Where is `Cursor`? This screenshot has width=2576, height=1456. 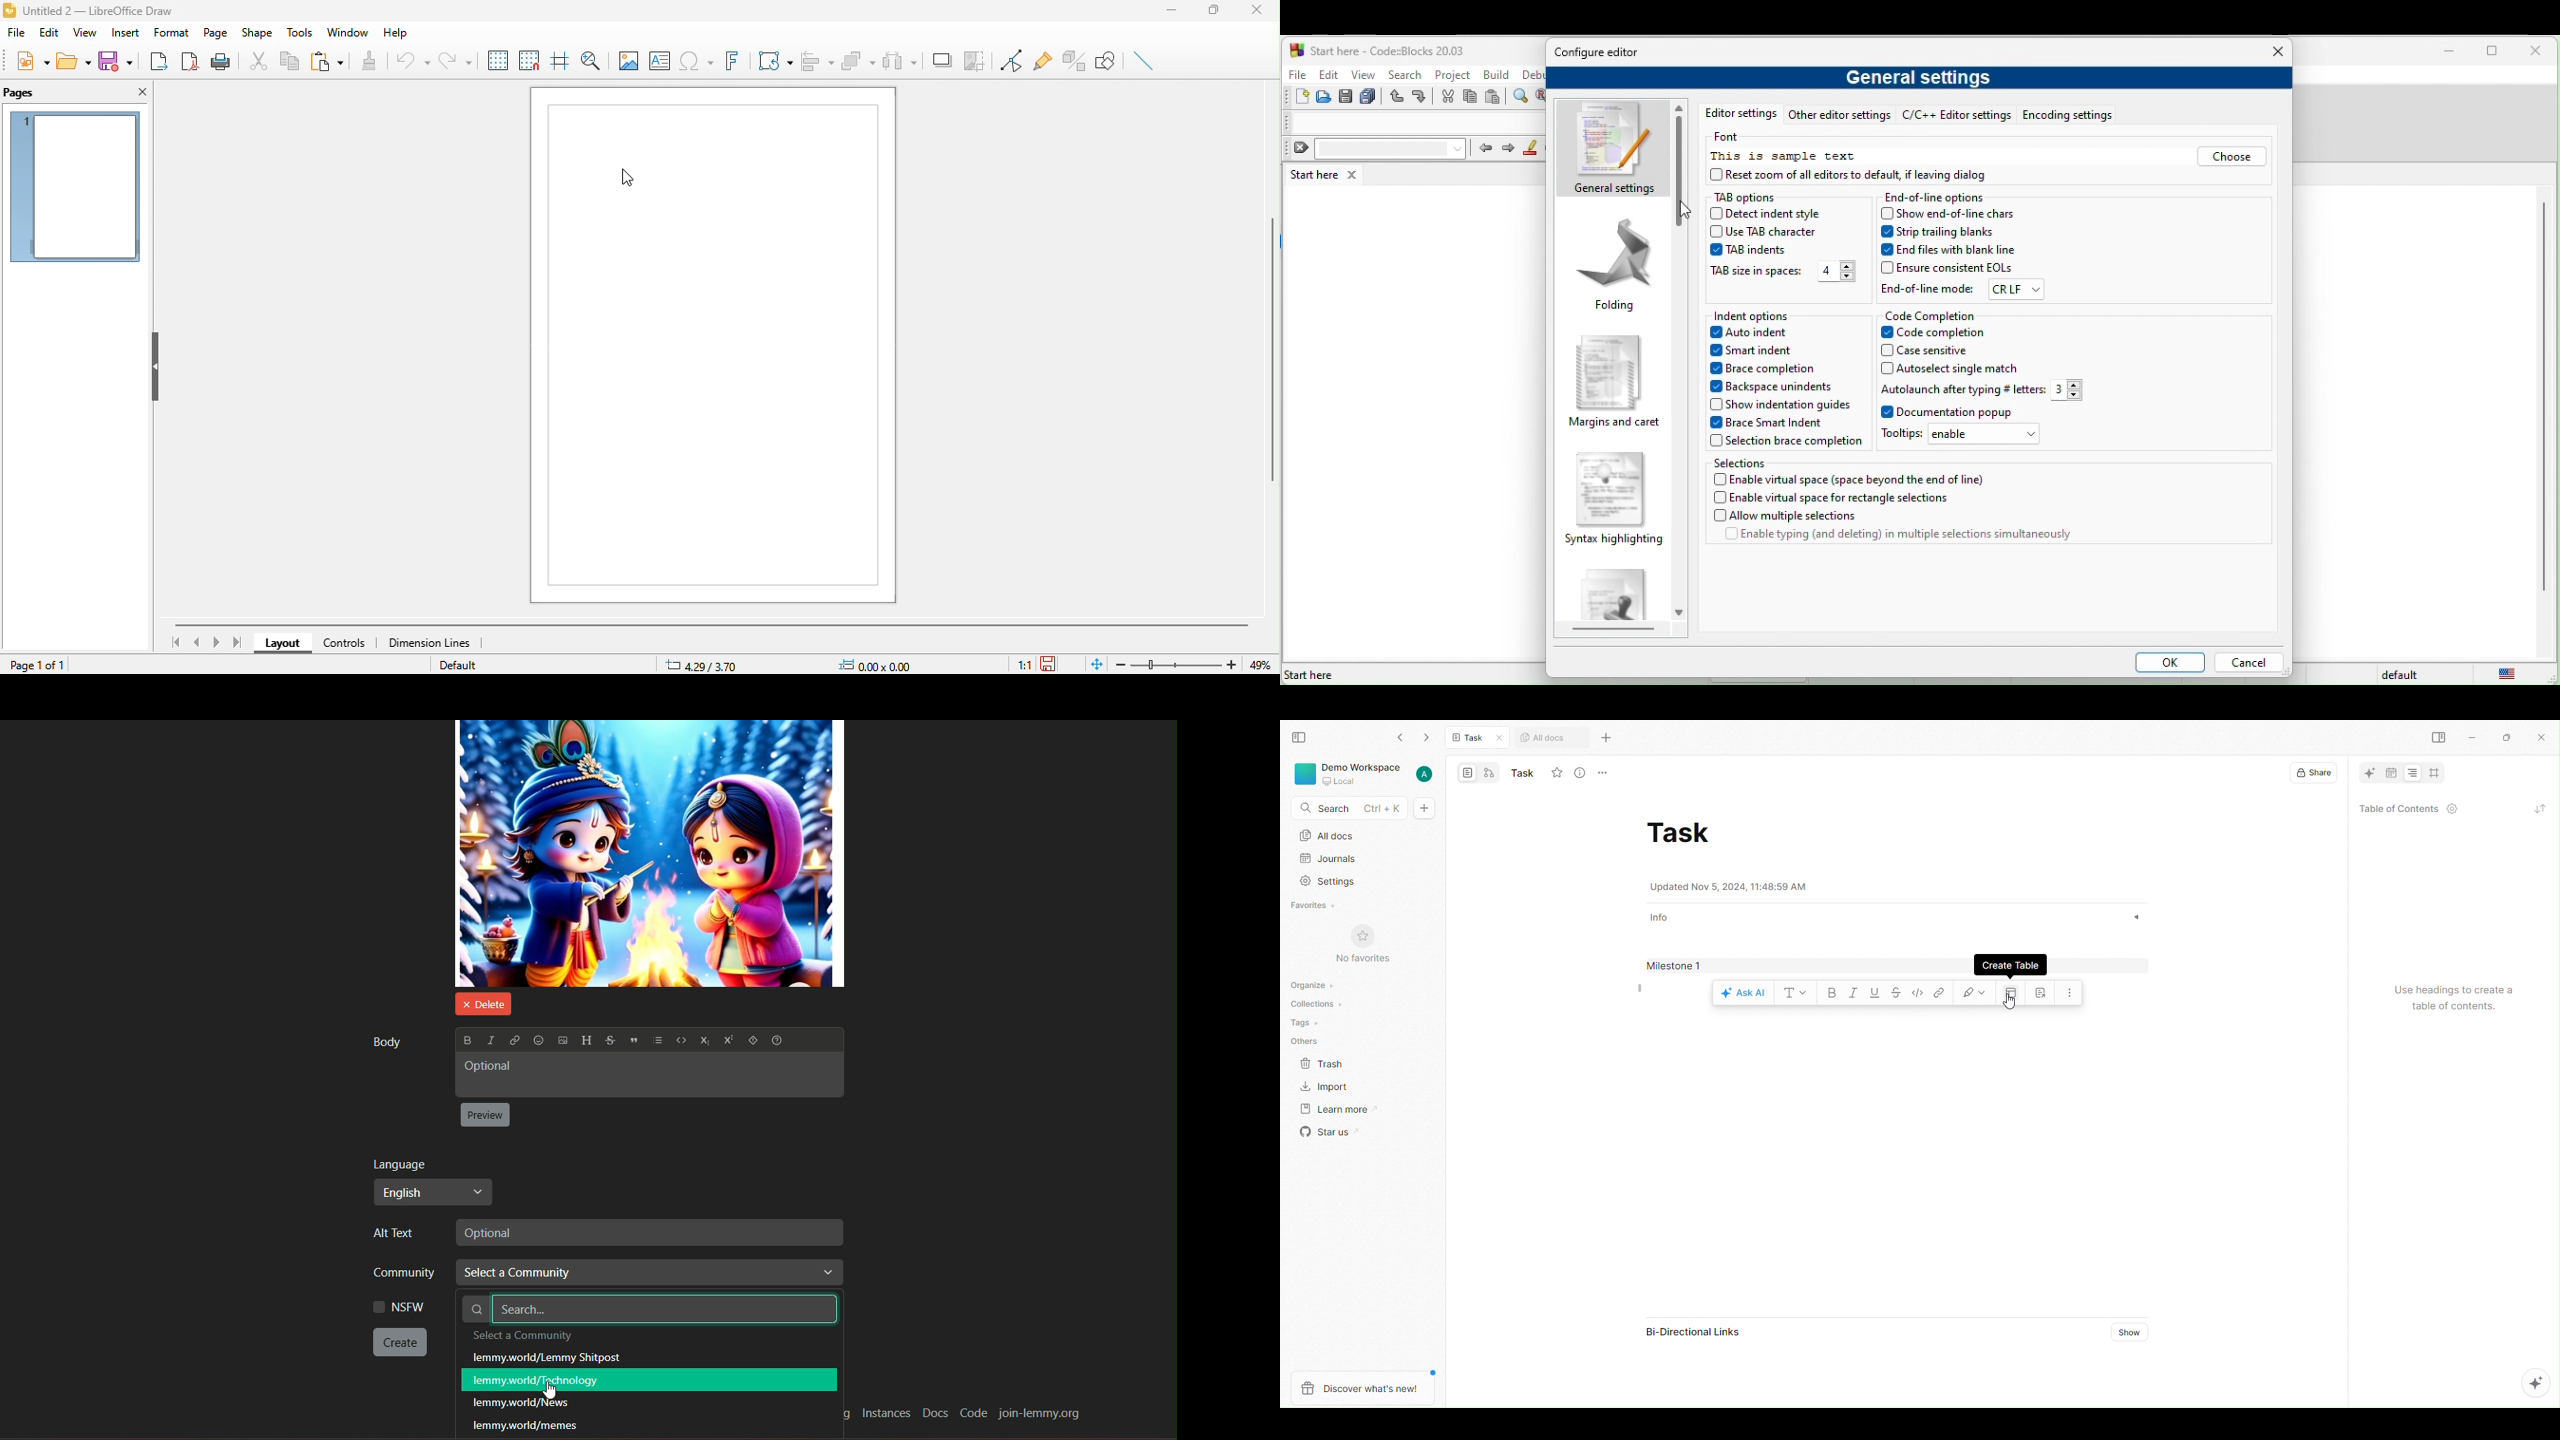 Cursor is located at coordinates (551, 1392).